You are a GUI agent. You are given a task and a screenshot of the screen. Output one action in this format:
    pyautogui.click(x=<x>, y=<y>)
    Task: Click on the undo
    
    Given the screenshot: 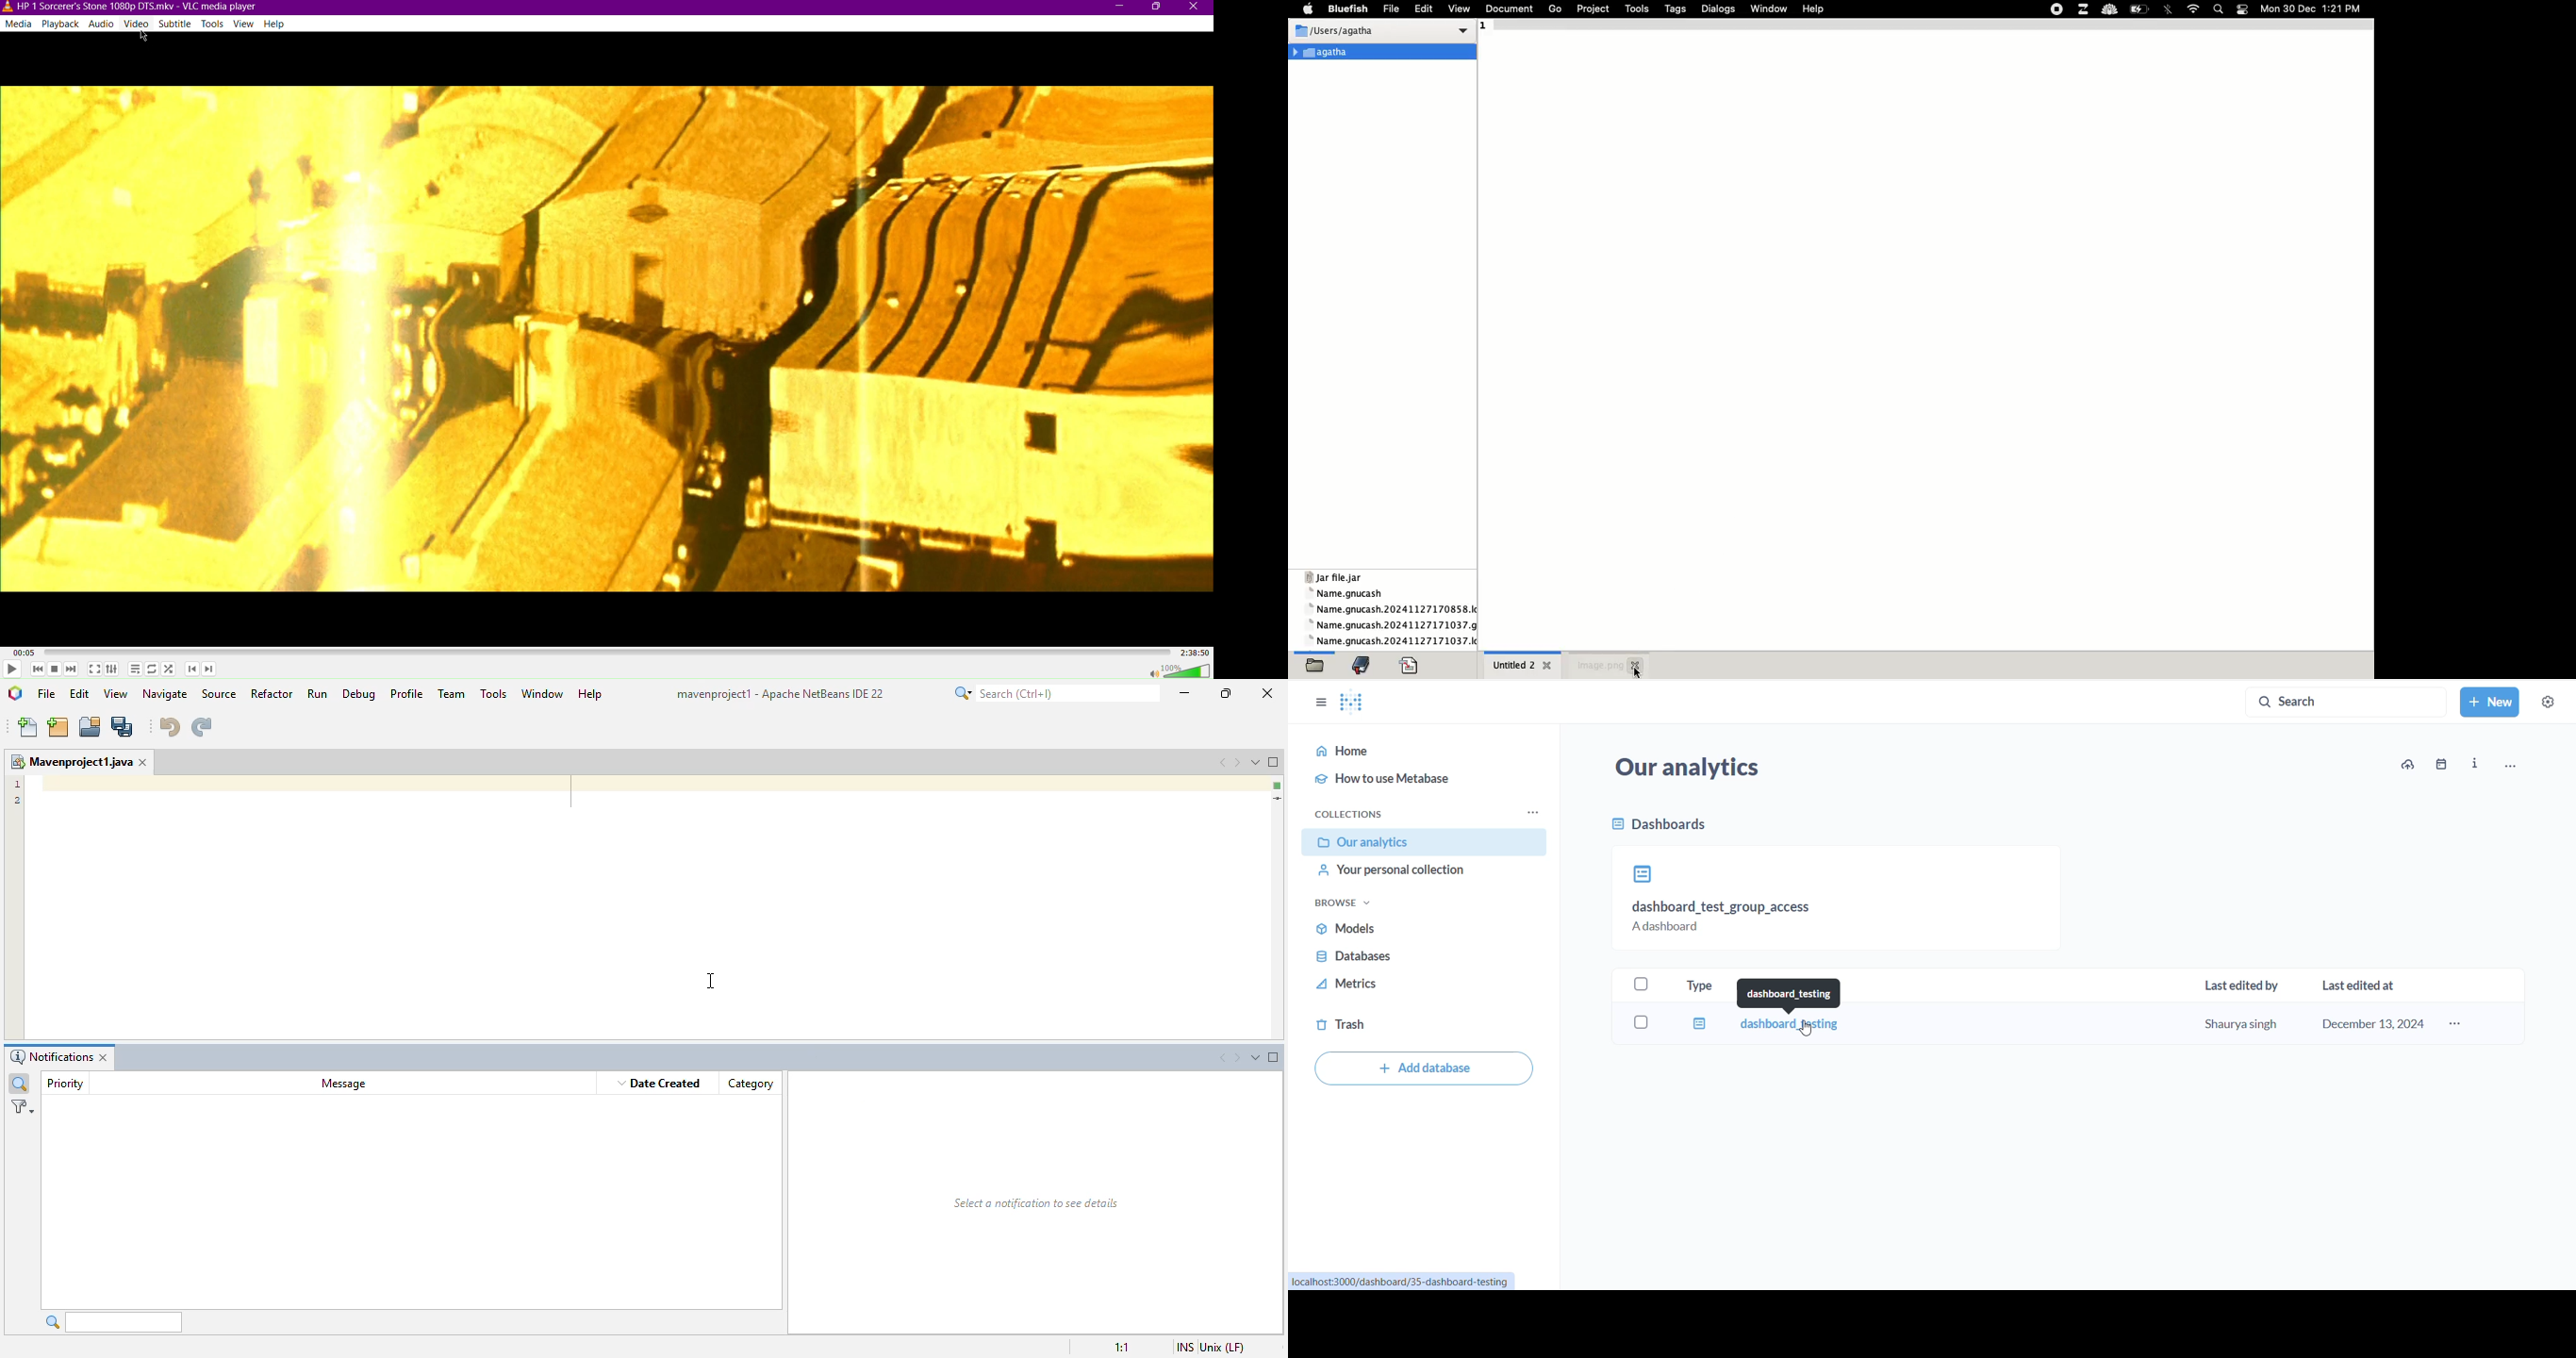 What is the action you would take?
    pyautogui.click(x=169, y=727)
    